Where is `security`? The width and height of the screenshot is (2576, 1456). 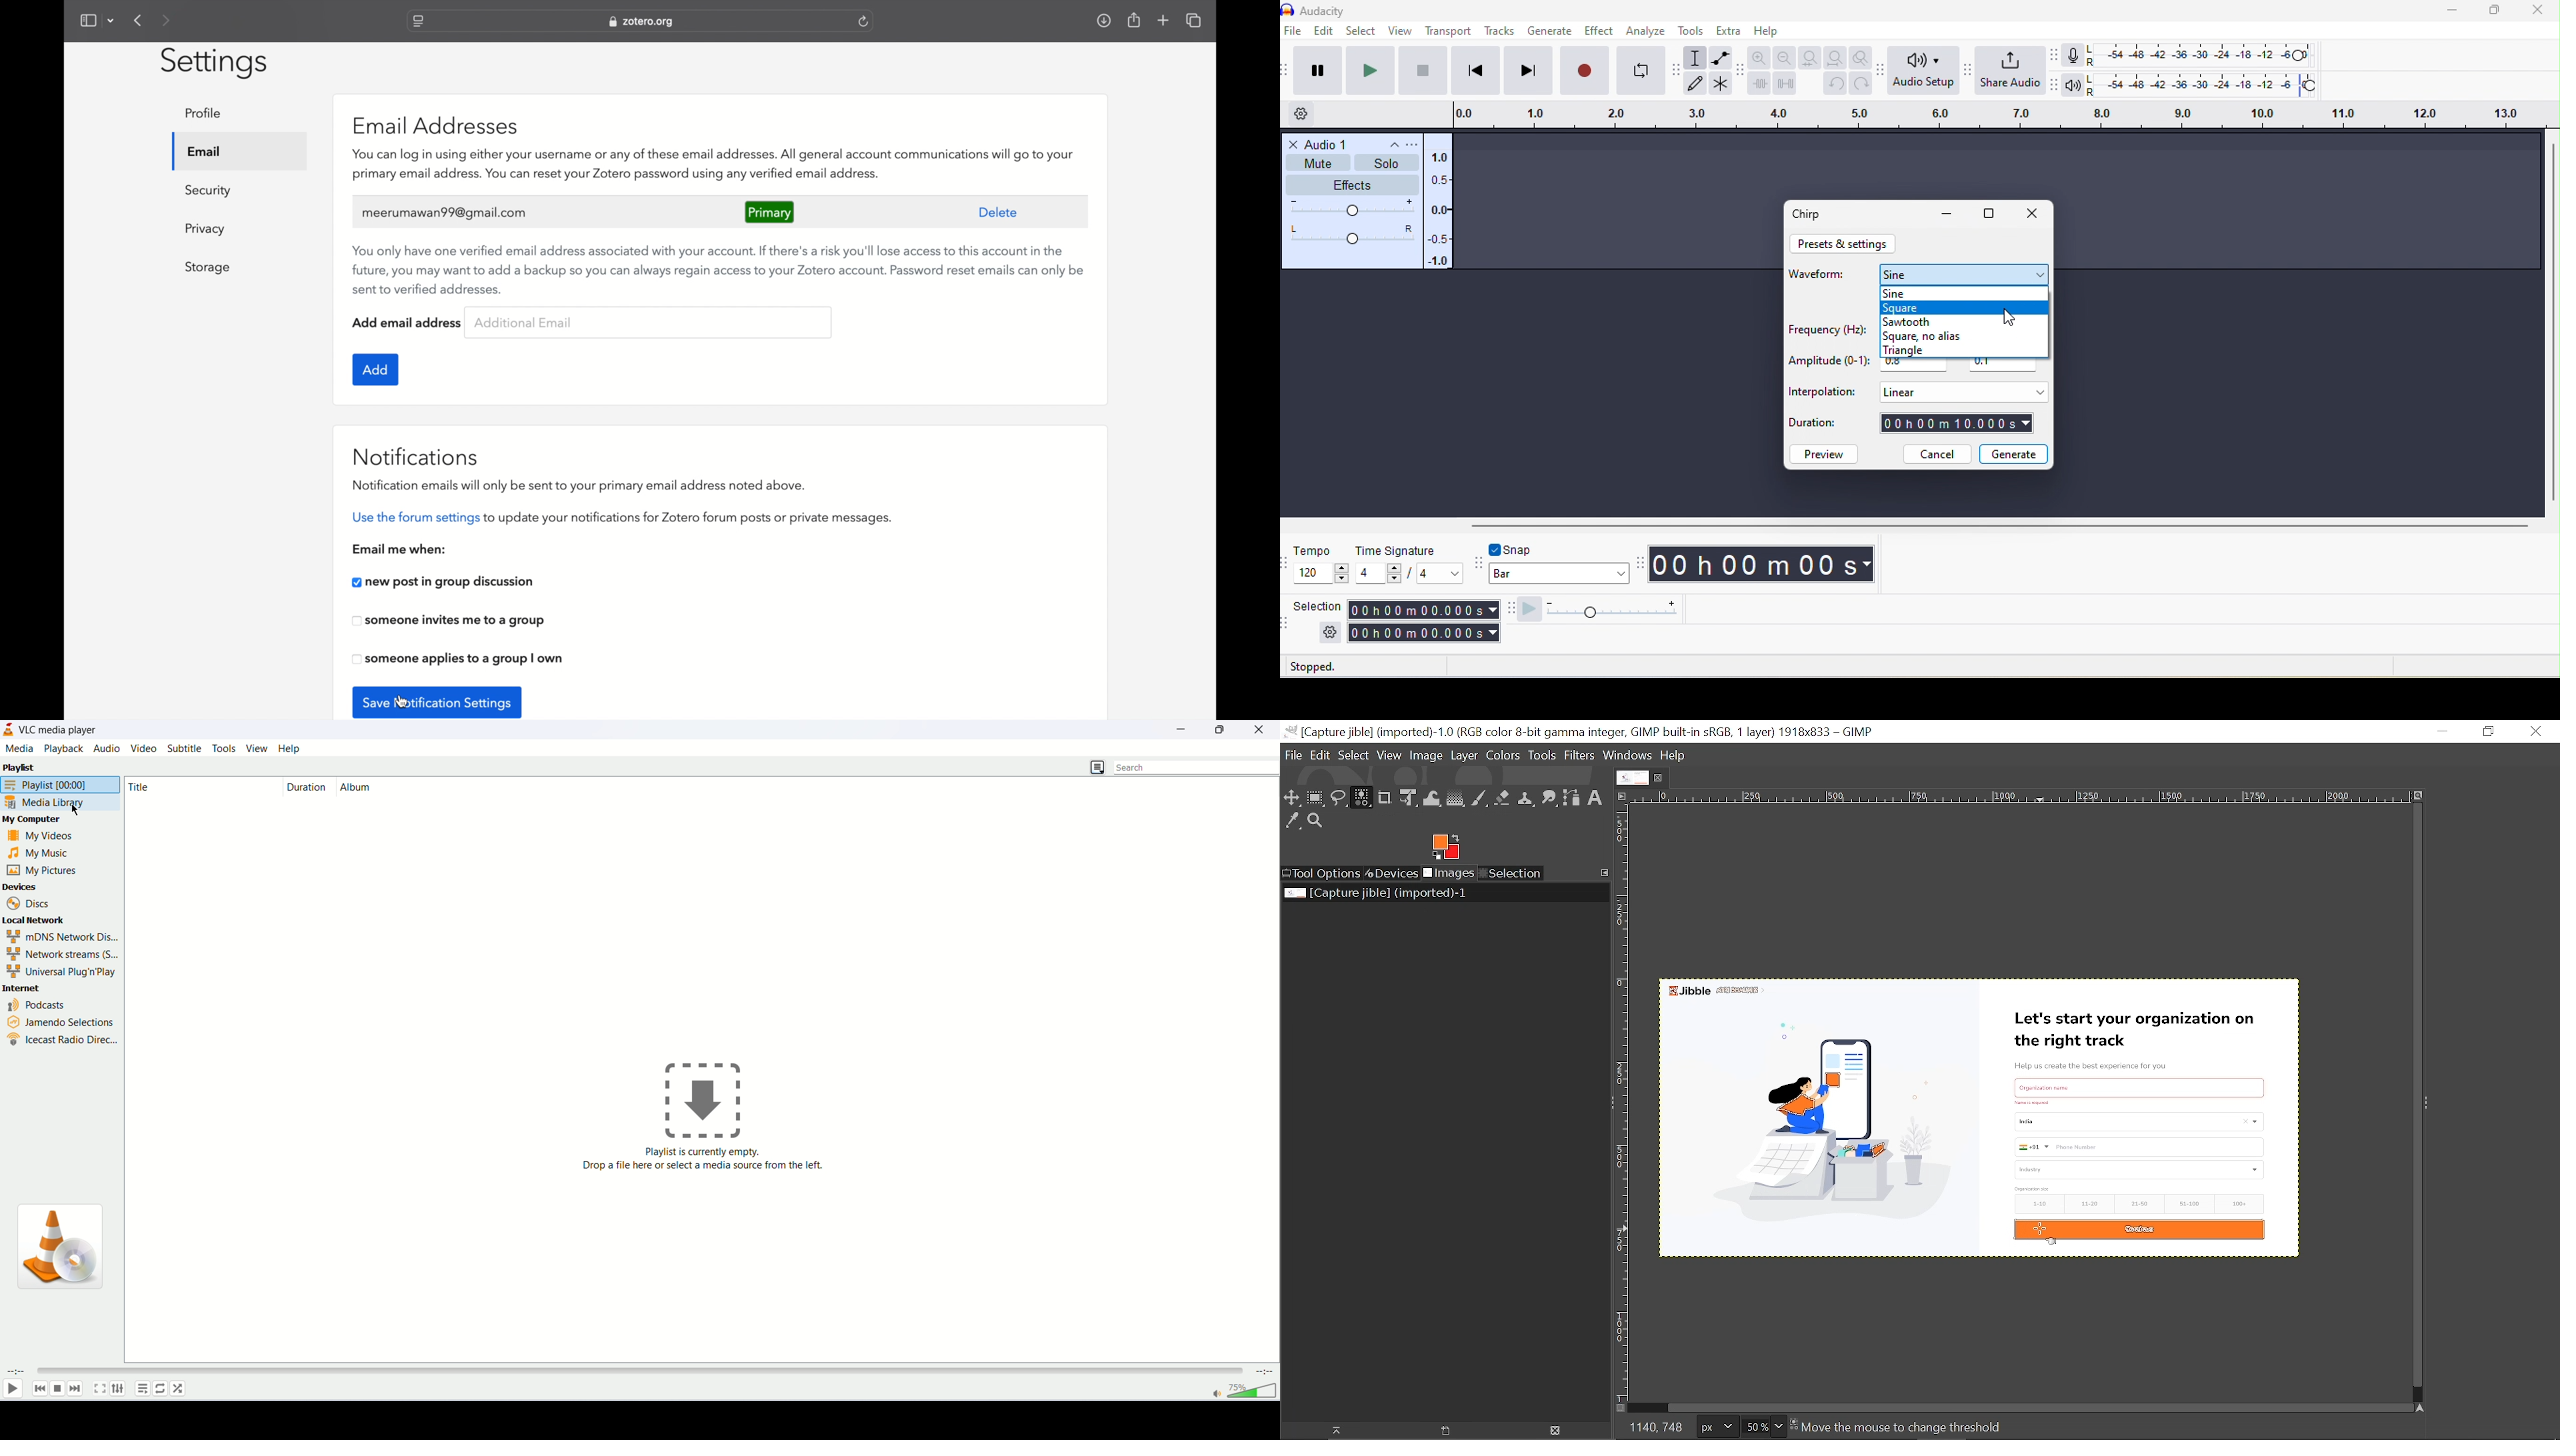
security is located at coordinates (208, 190).